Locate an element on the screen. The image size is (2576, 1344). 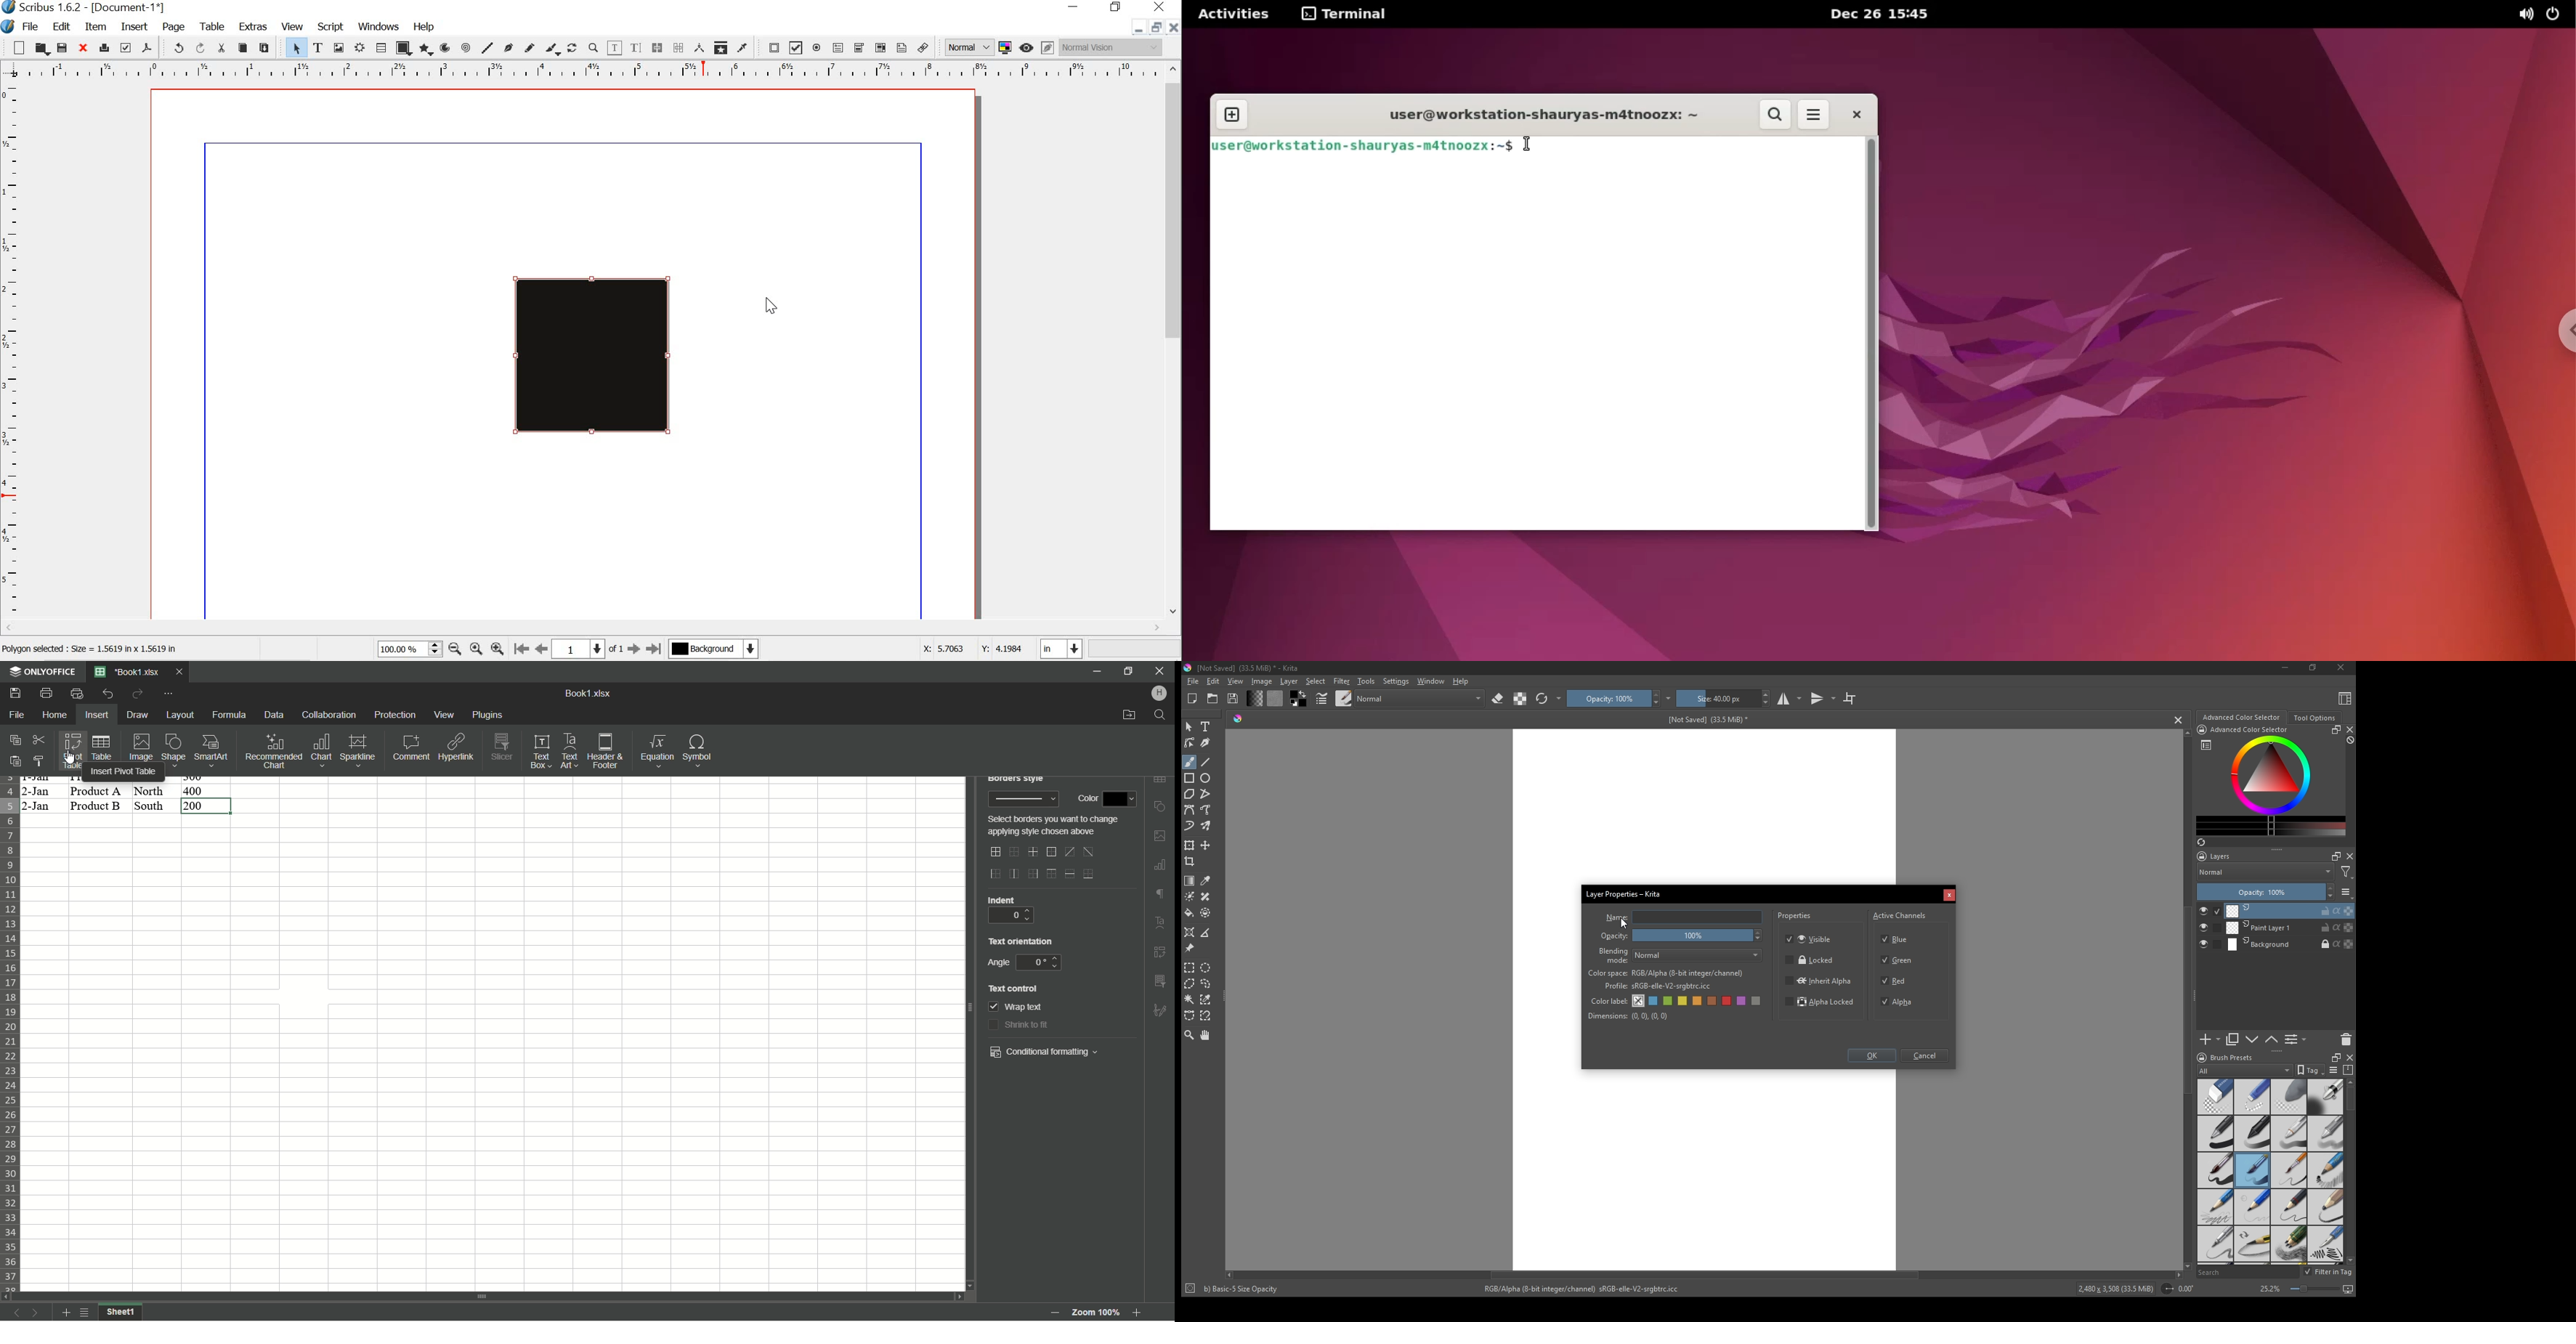
print is located at coordinates (105, 47).